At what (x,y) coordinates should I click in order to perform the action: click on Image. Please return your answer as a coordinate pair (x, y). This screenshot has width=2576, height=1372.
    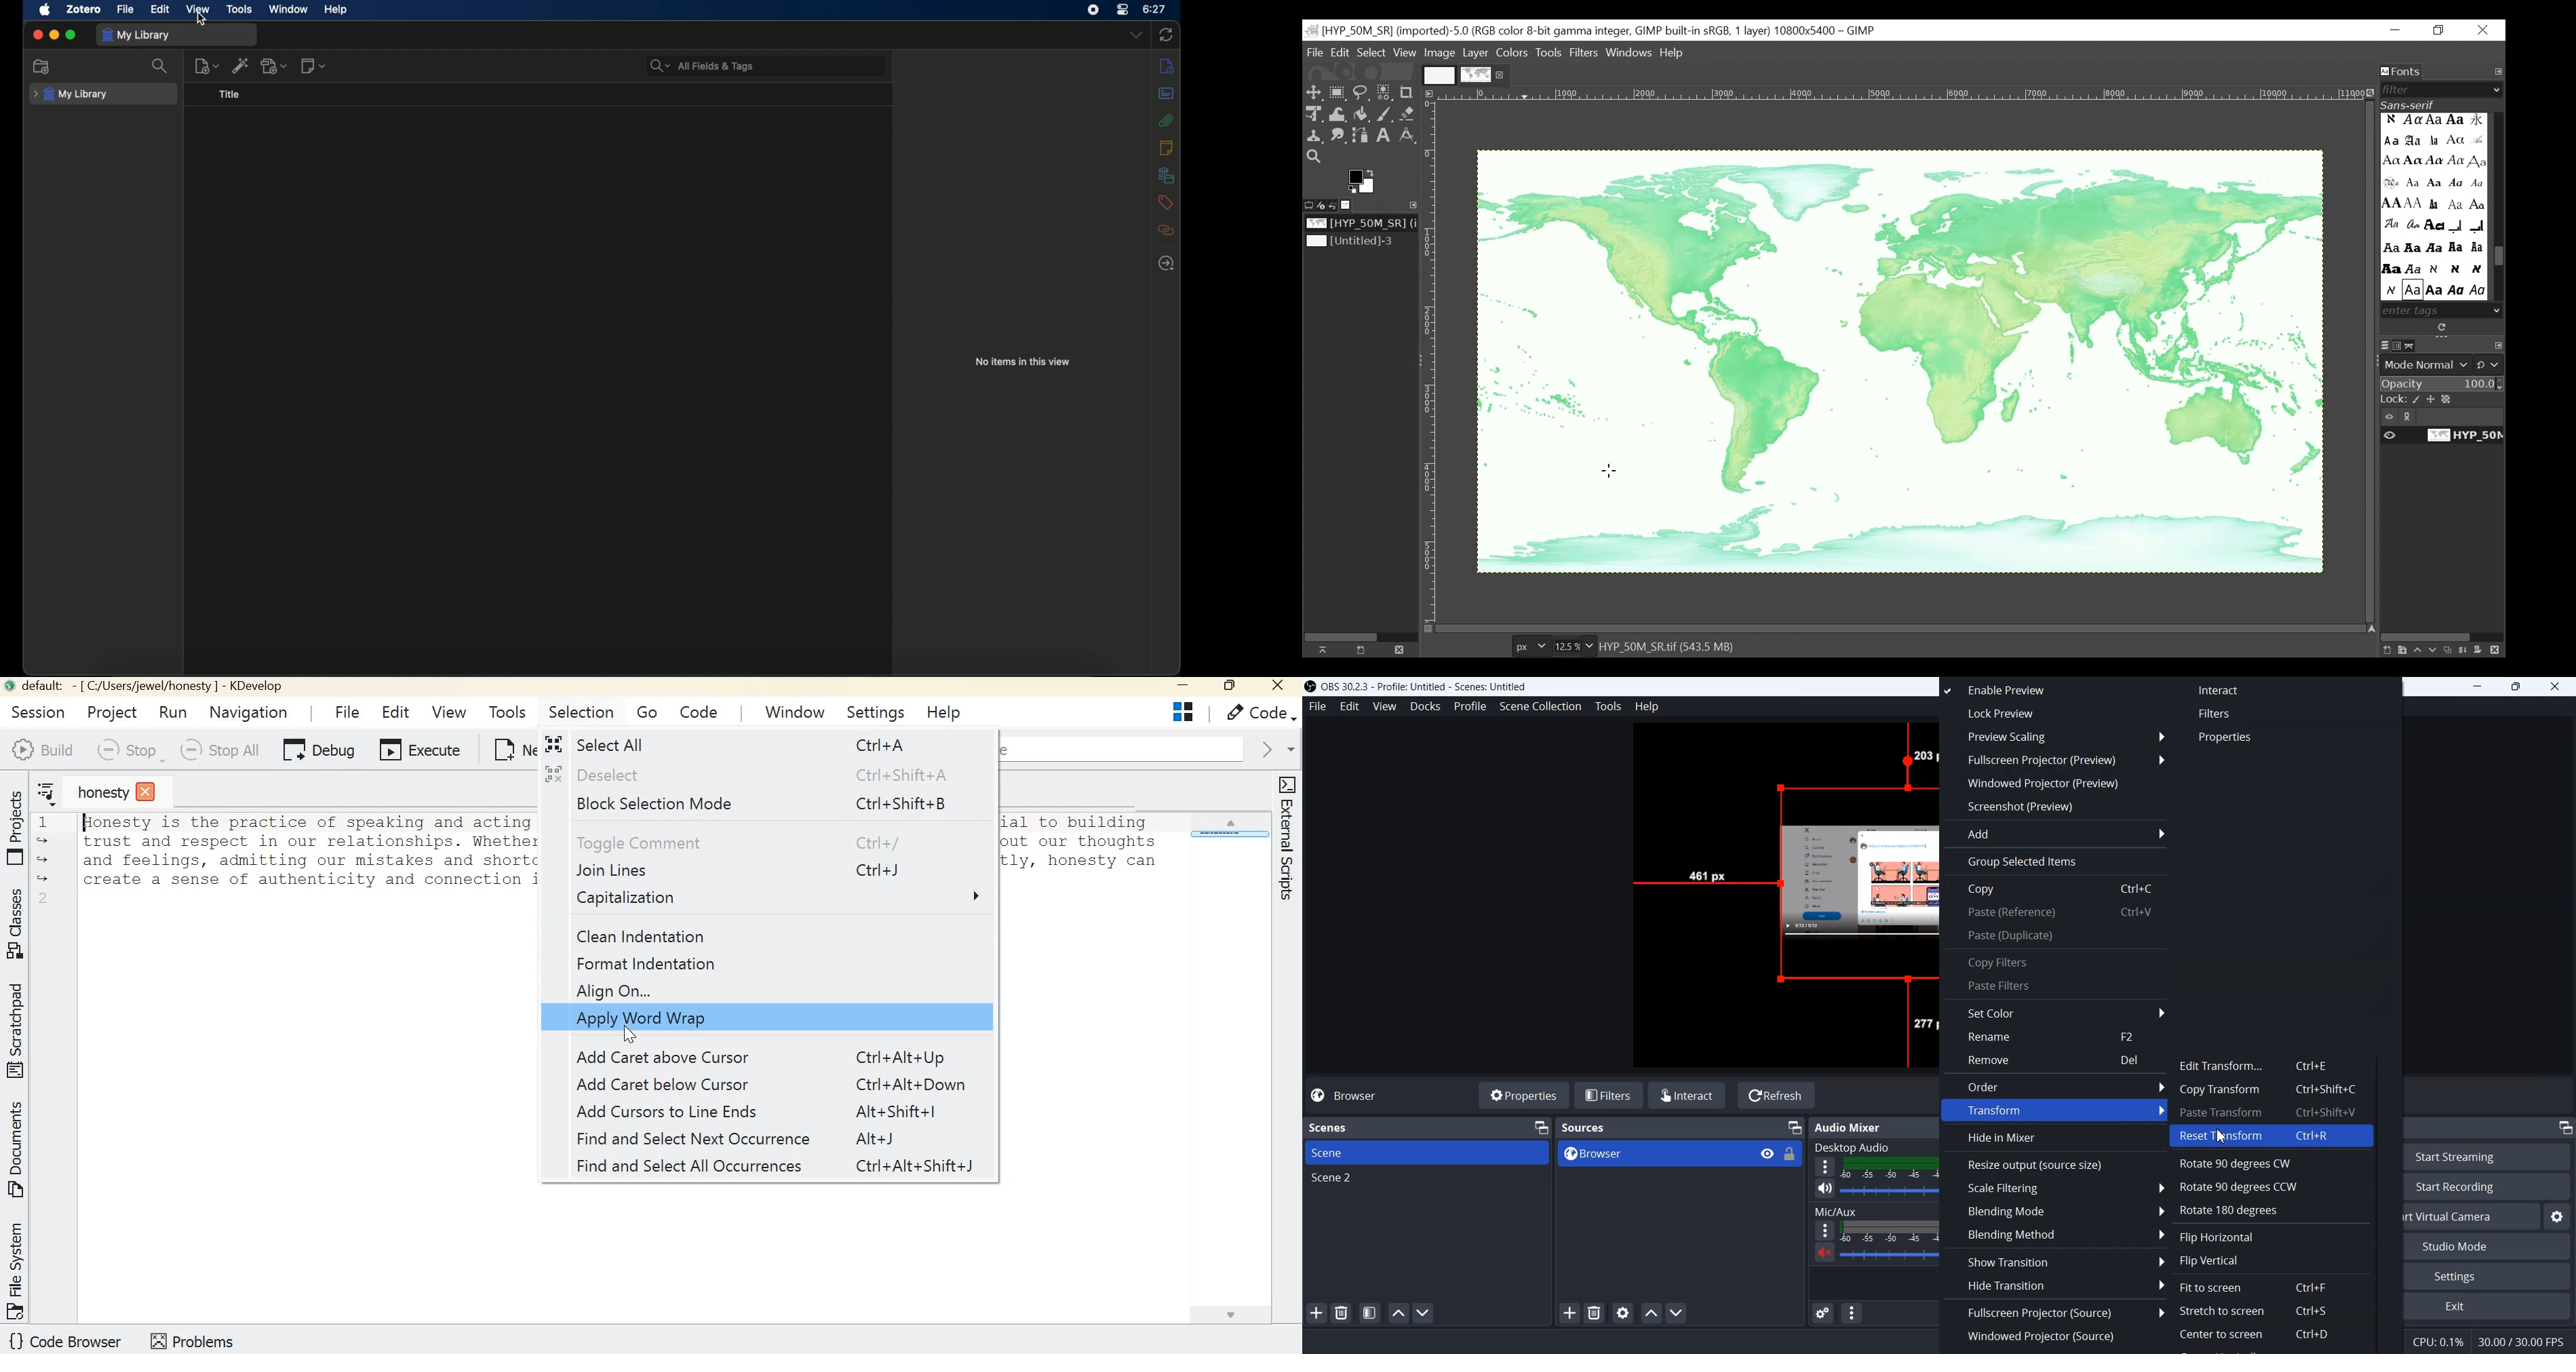
    Looking at the image, I should click on (1902, 360).